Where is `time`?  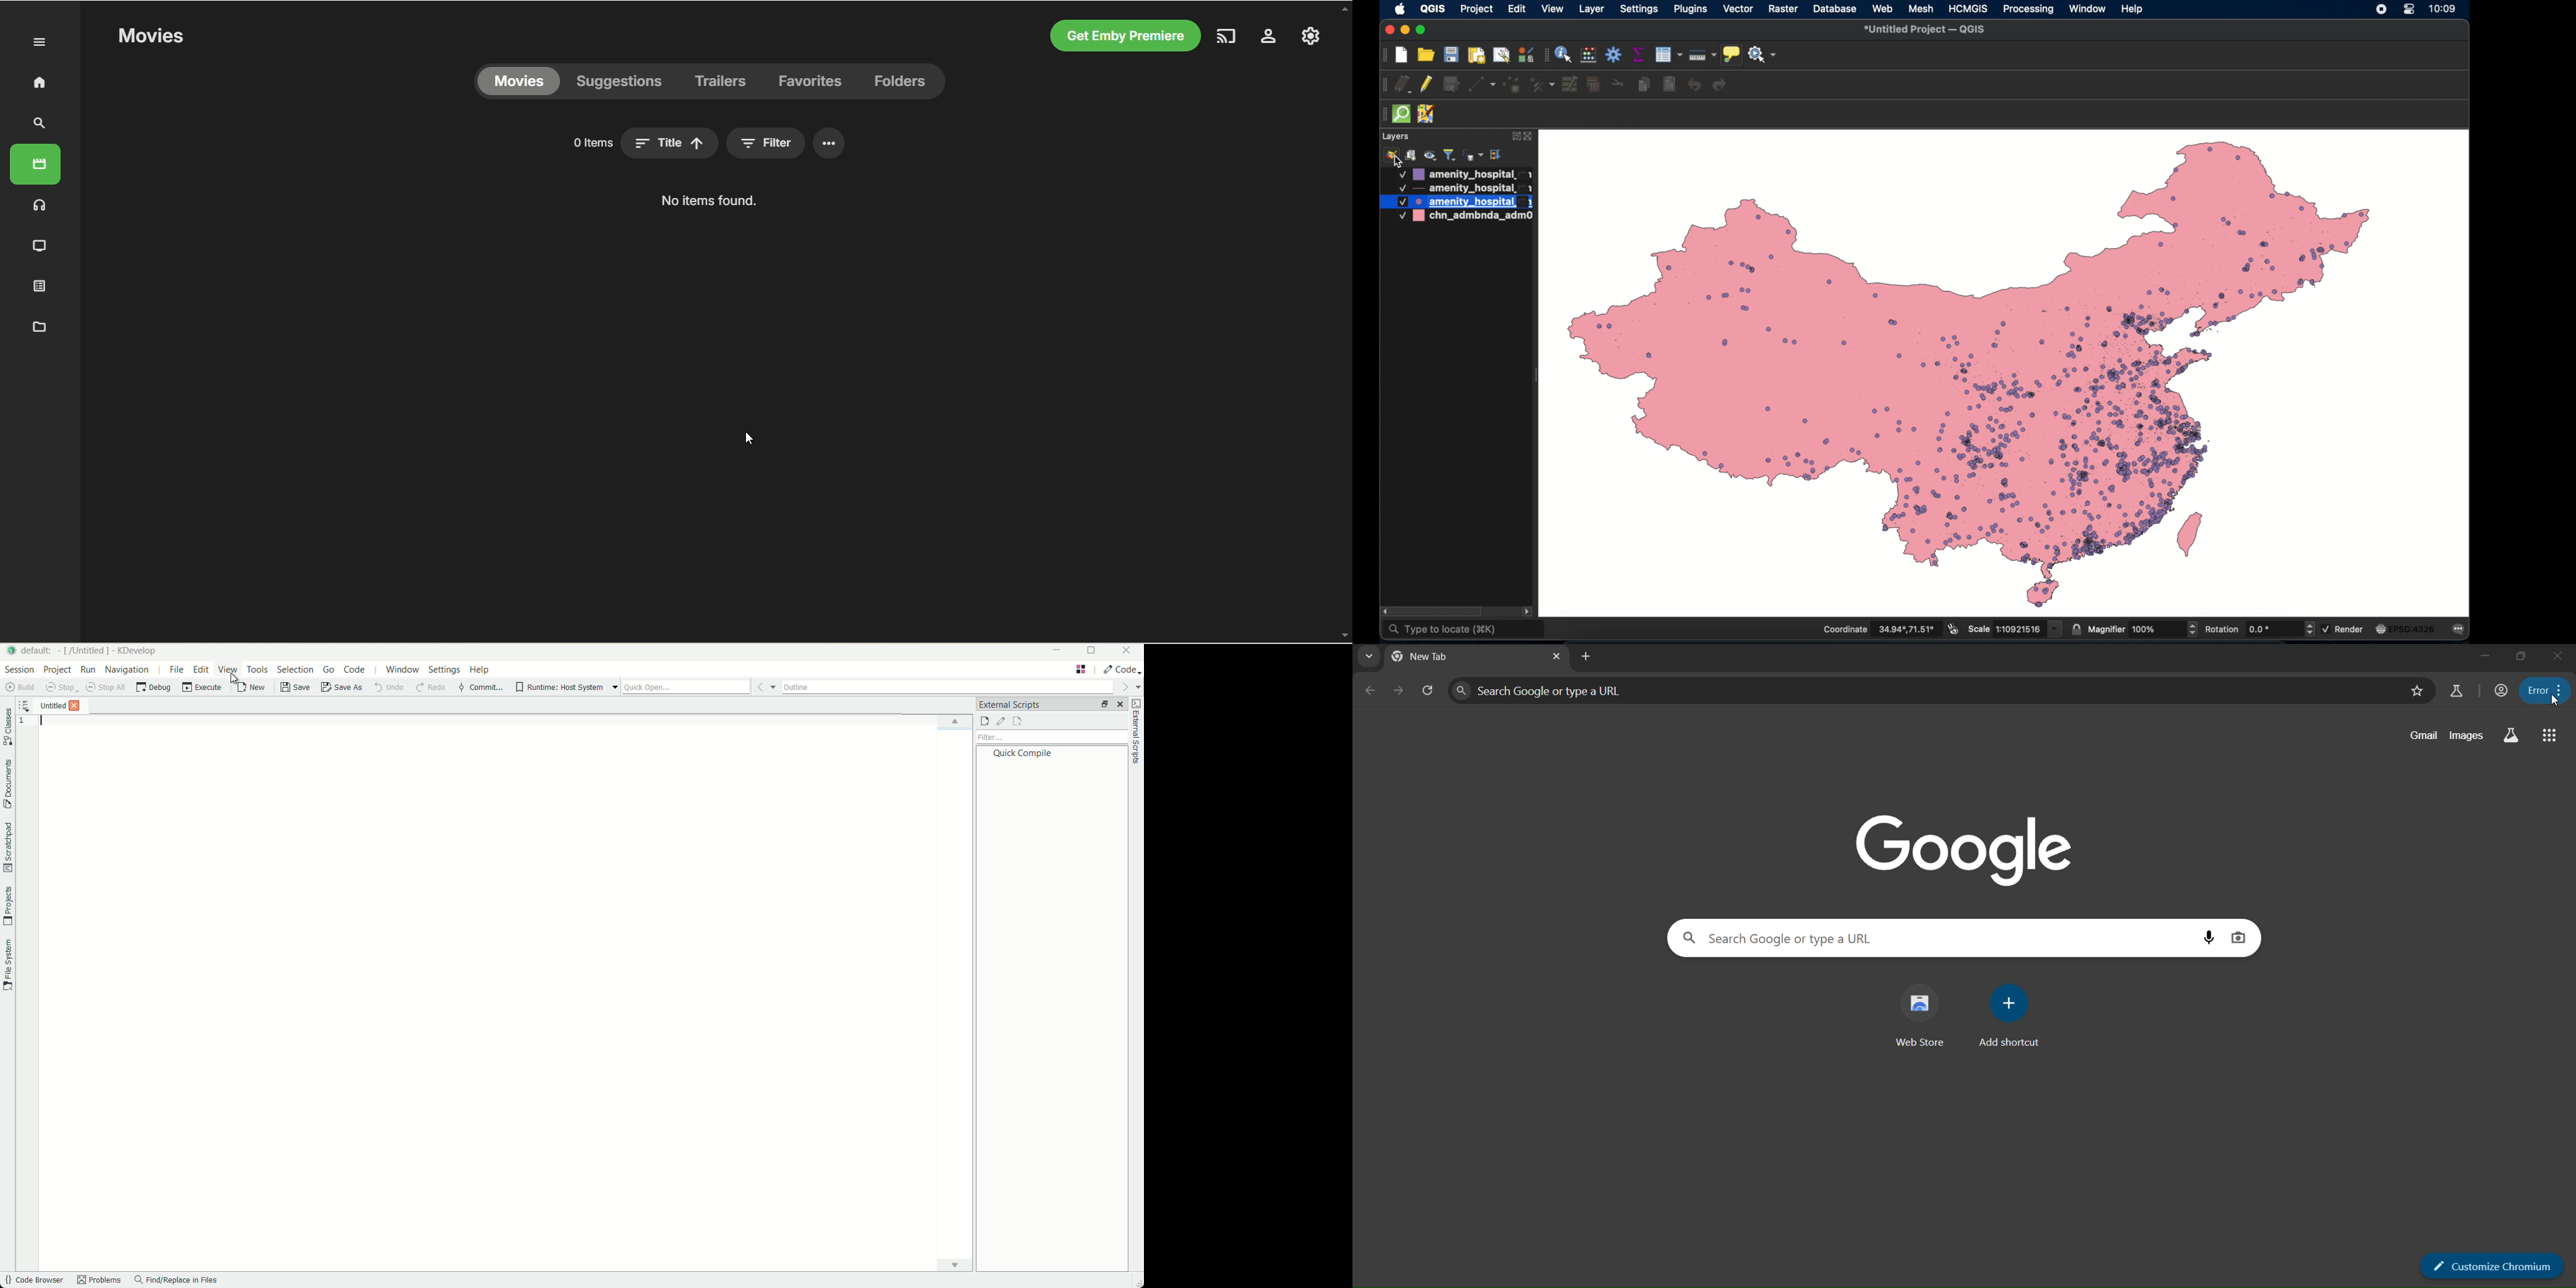 time is located at coordinates (2445, 10).